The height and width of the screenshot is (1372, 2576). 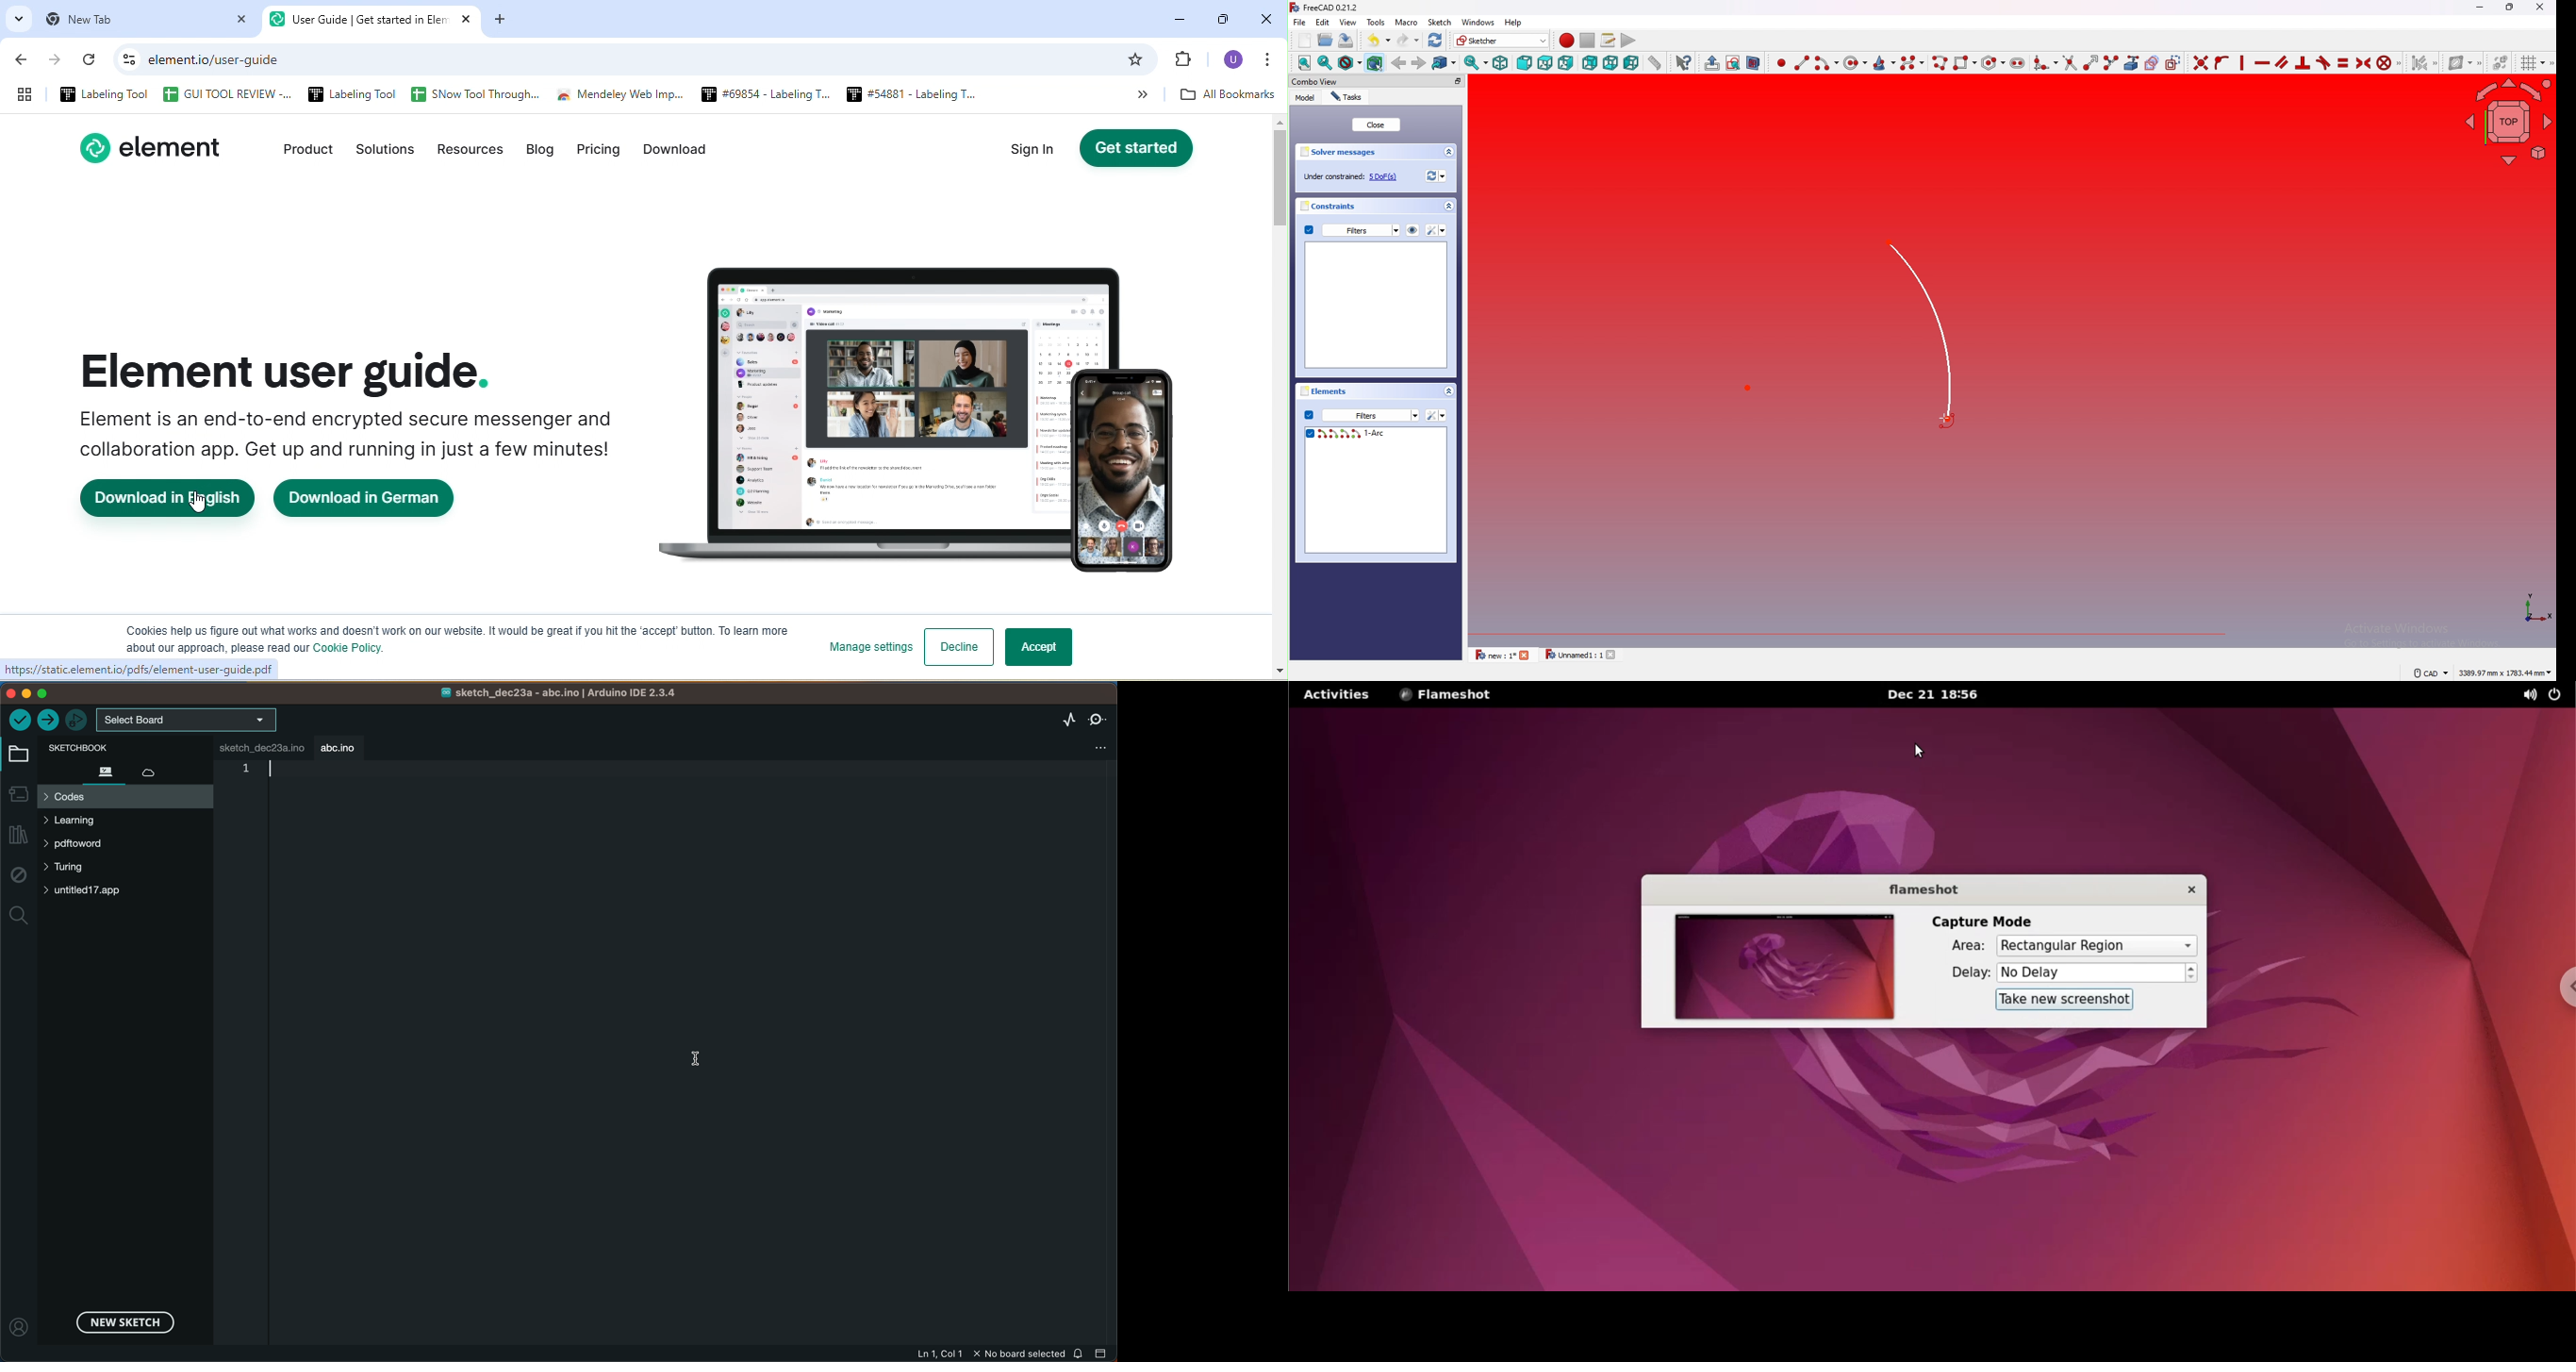 I want to click on redo, so click(x=1410, y=40).